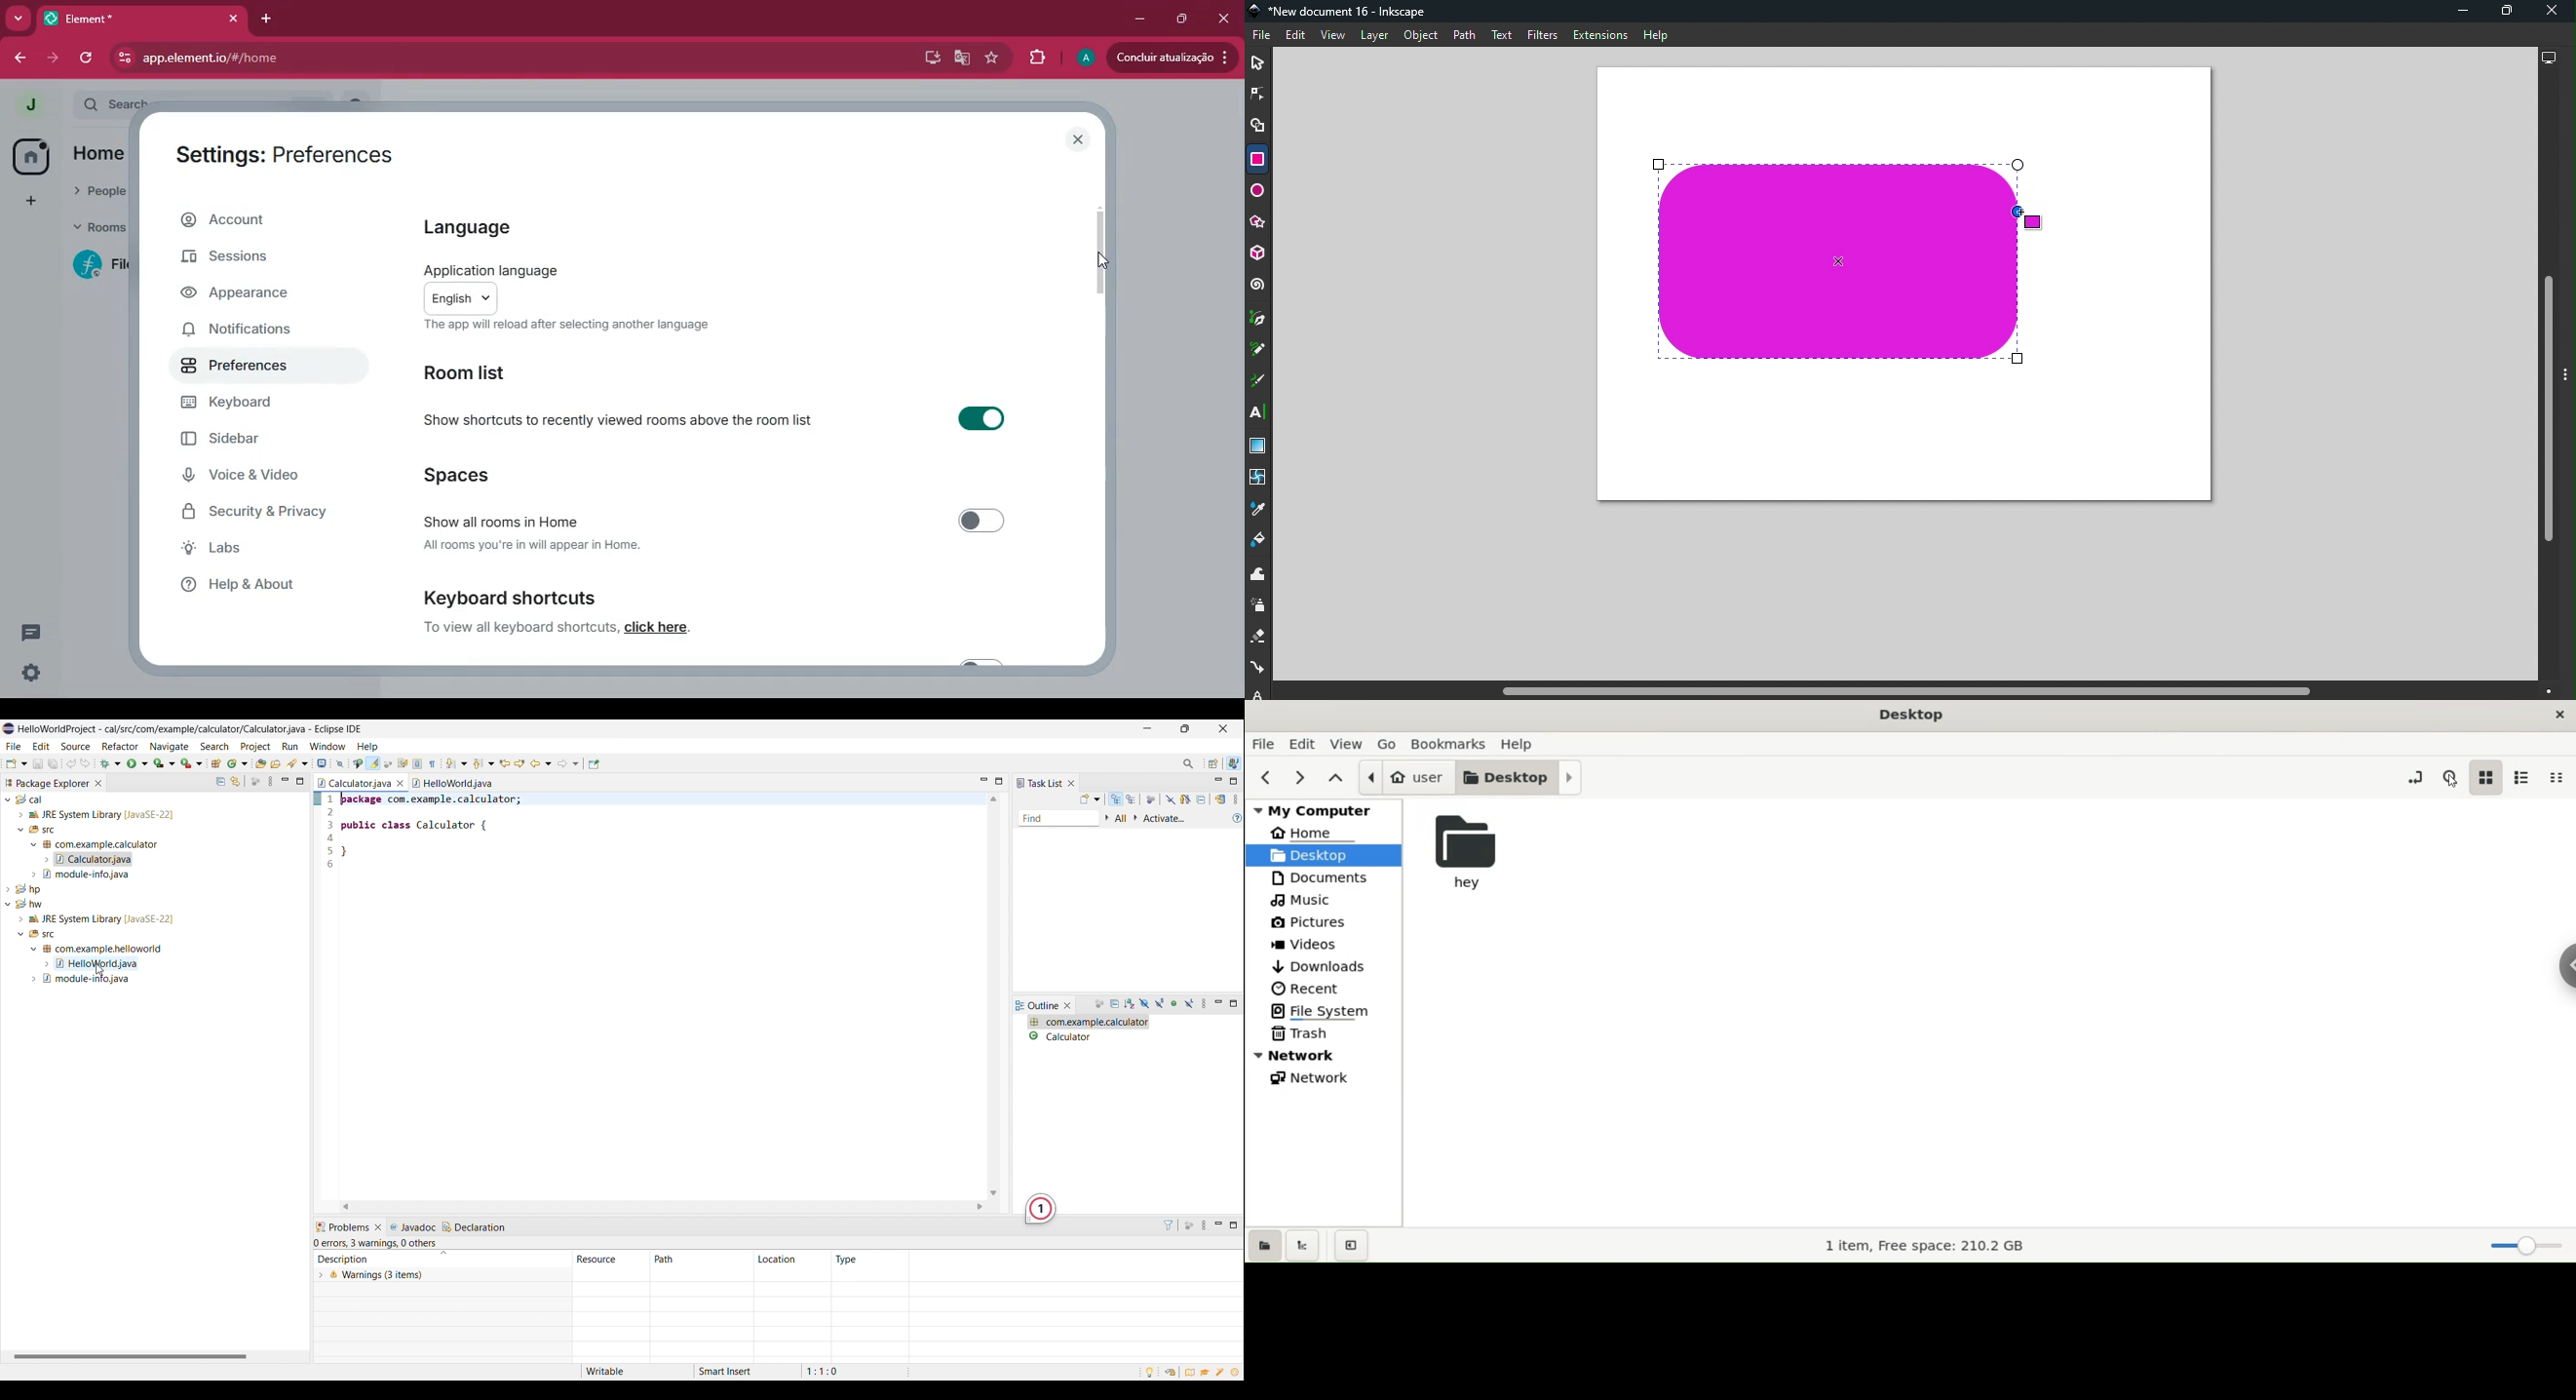 Image resolution: width=2576 pixels, height=1400 pixels. What do you see at coordinates (995, 58) in the screenshot?
I see `favourite` at bounding box center [995, 58].